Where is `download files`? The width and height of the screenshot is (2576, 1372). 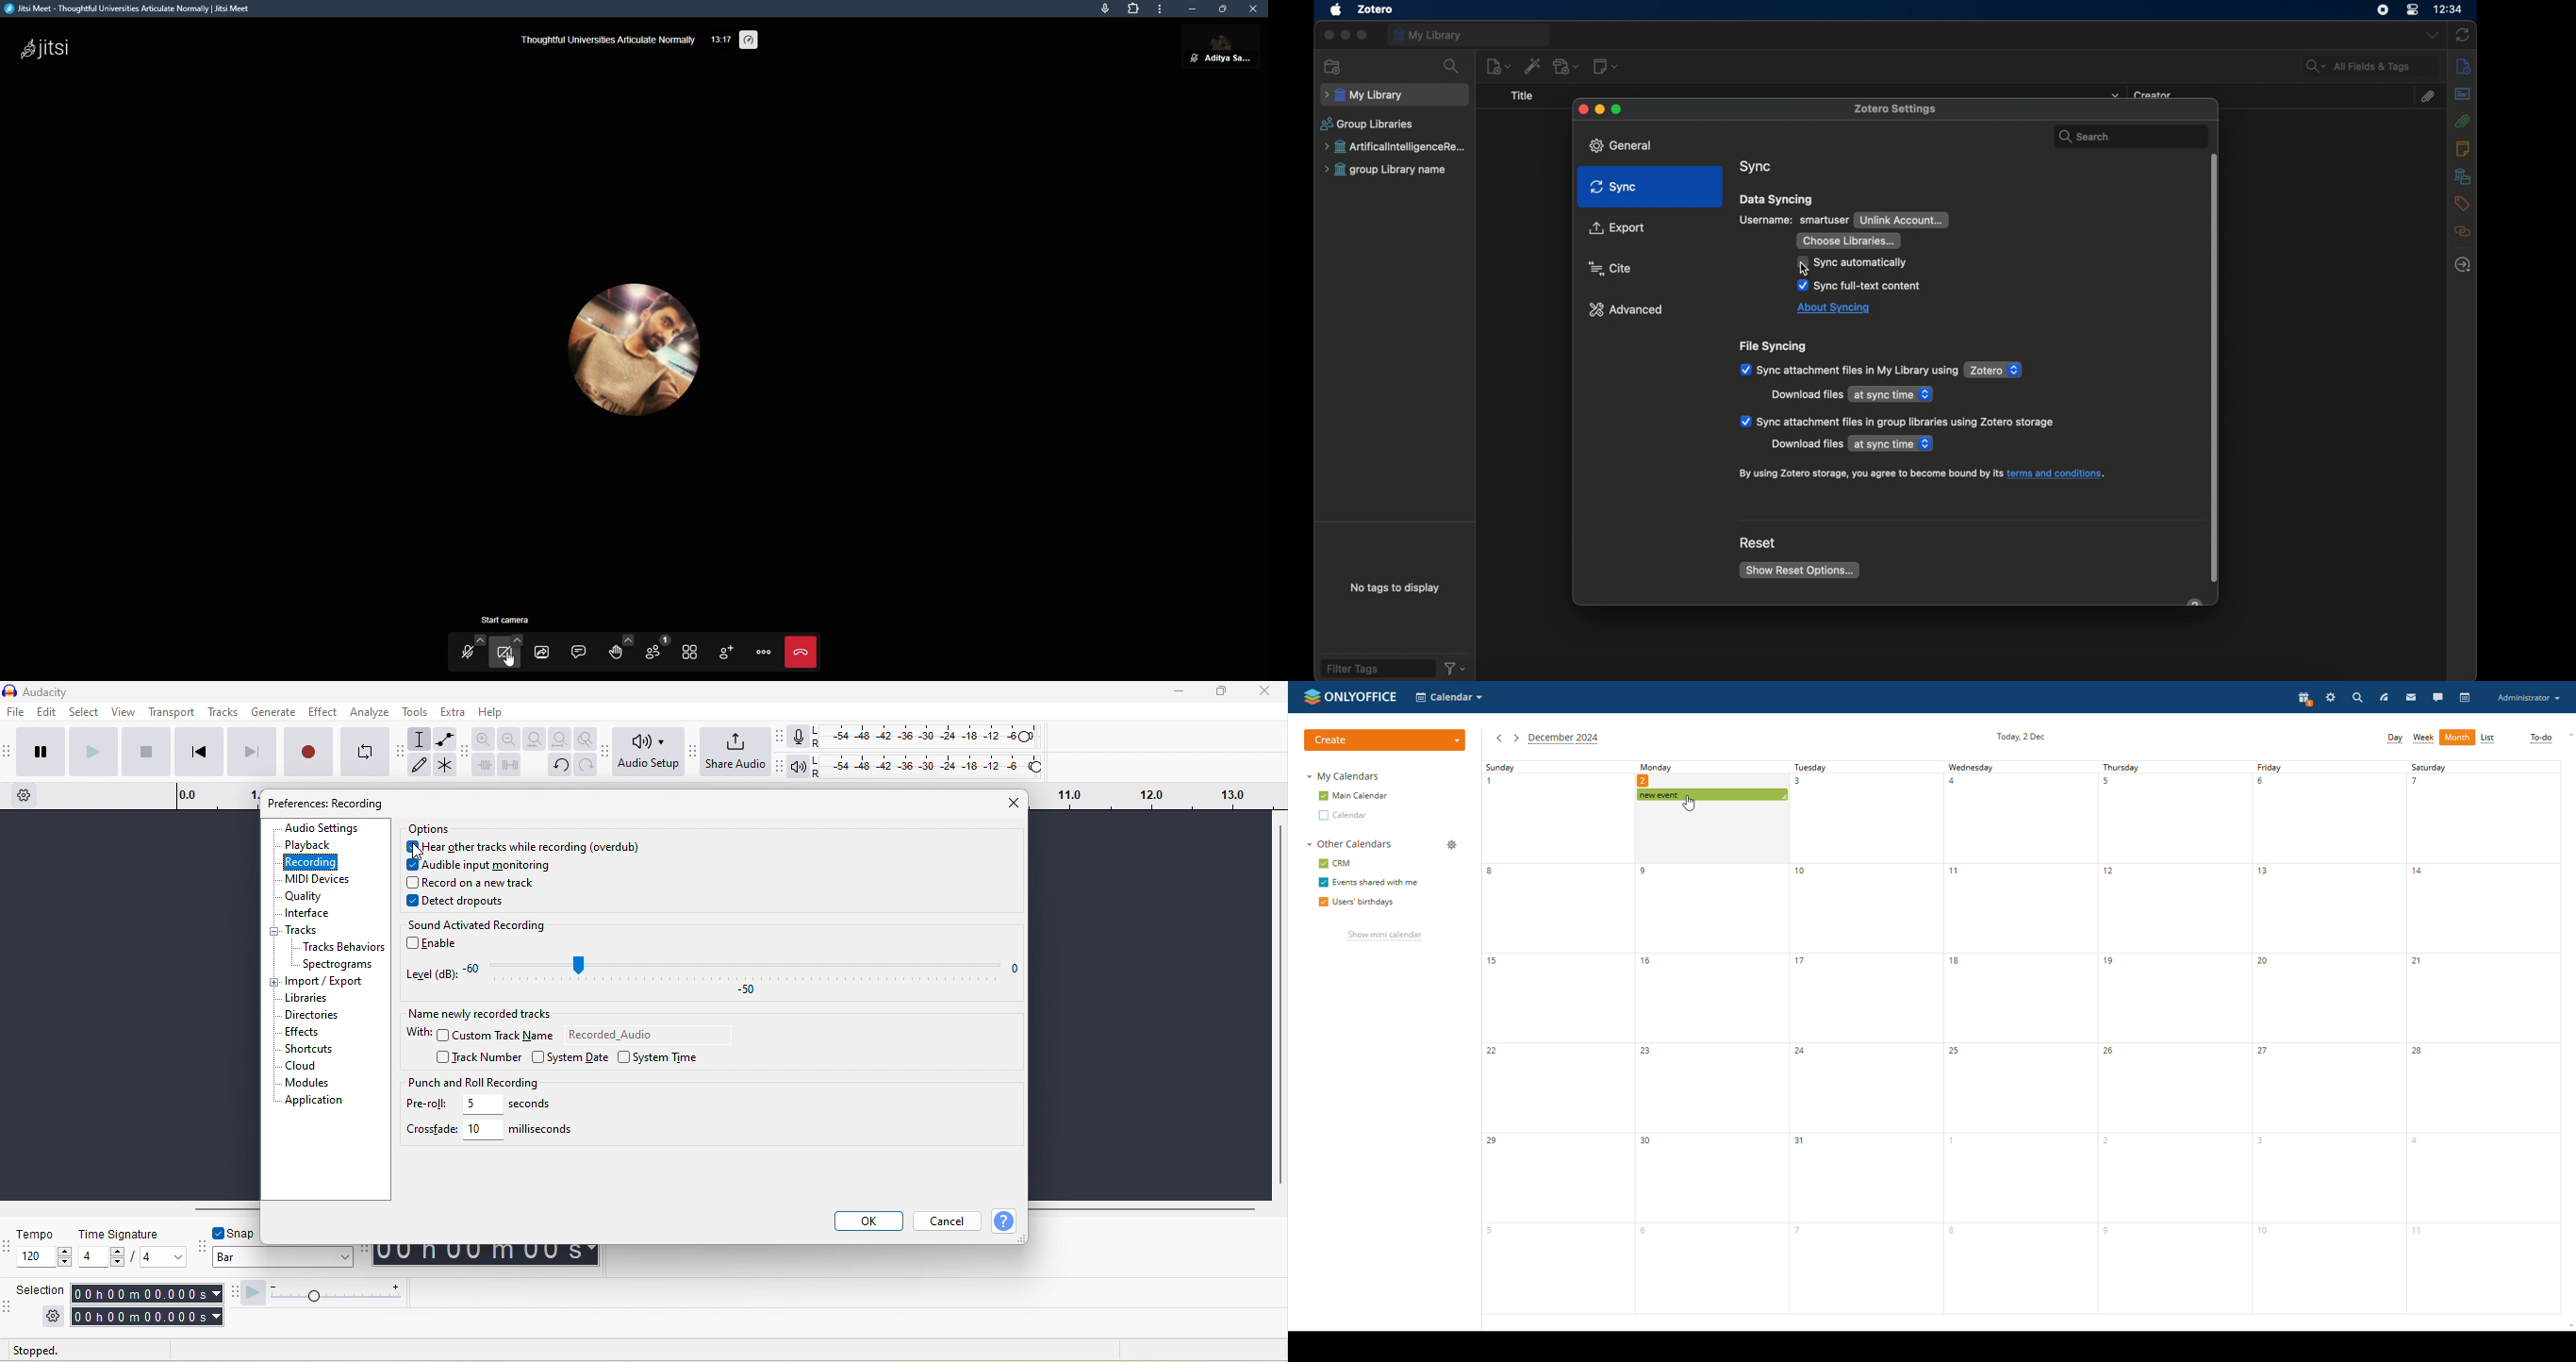 download files is located at coordinates (1807, 395).